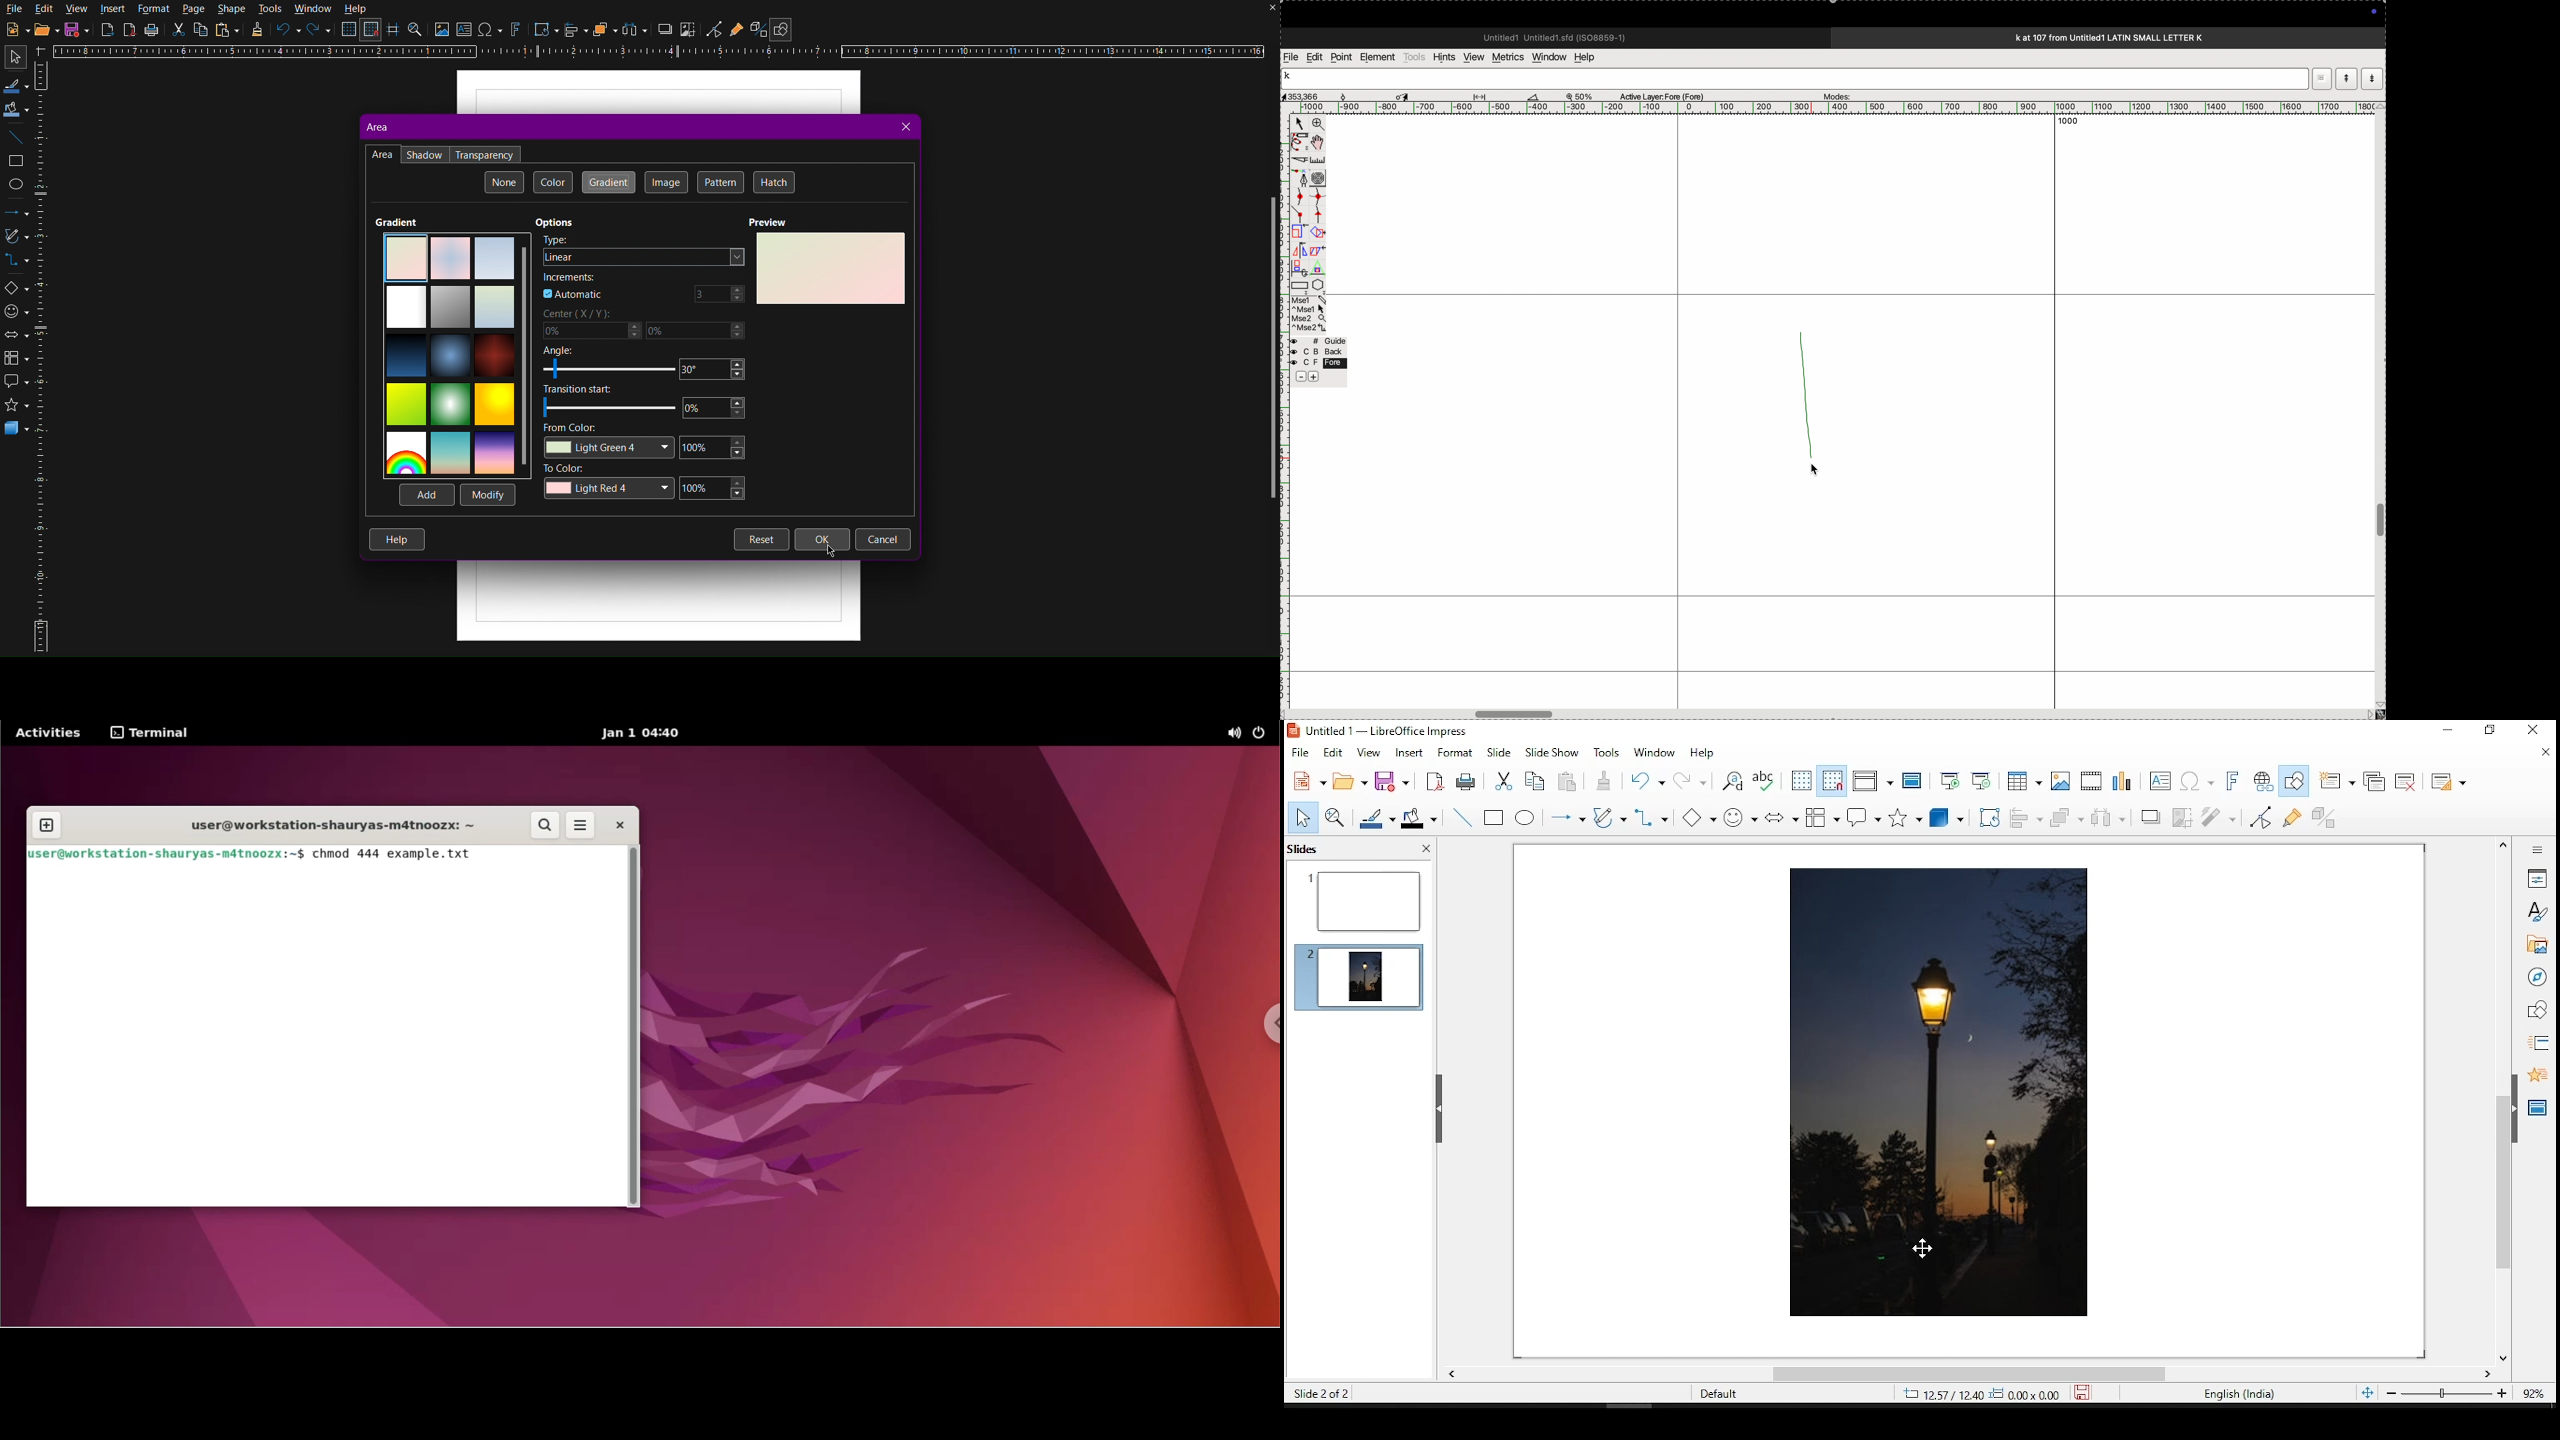 This screenshot has height=1456, width=2576. I want to click on Color, so click(553, 181).